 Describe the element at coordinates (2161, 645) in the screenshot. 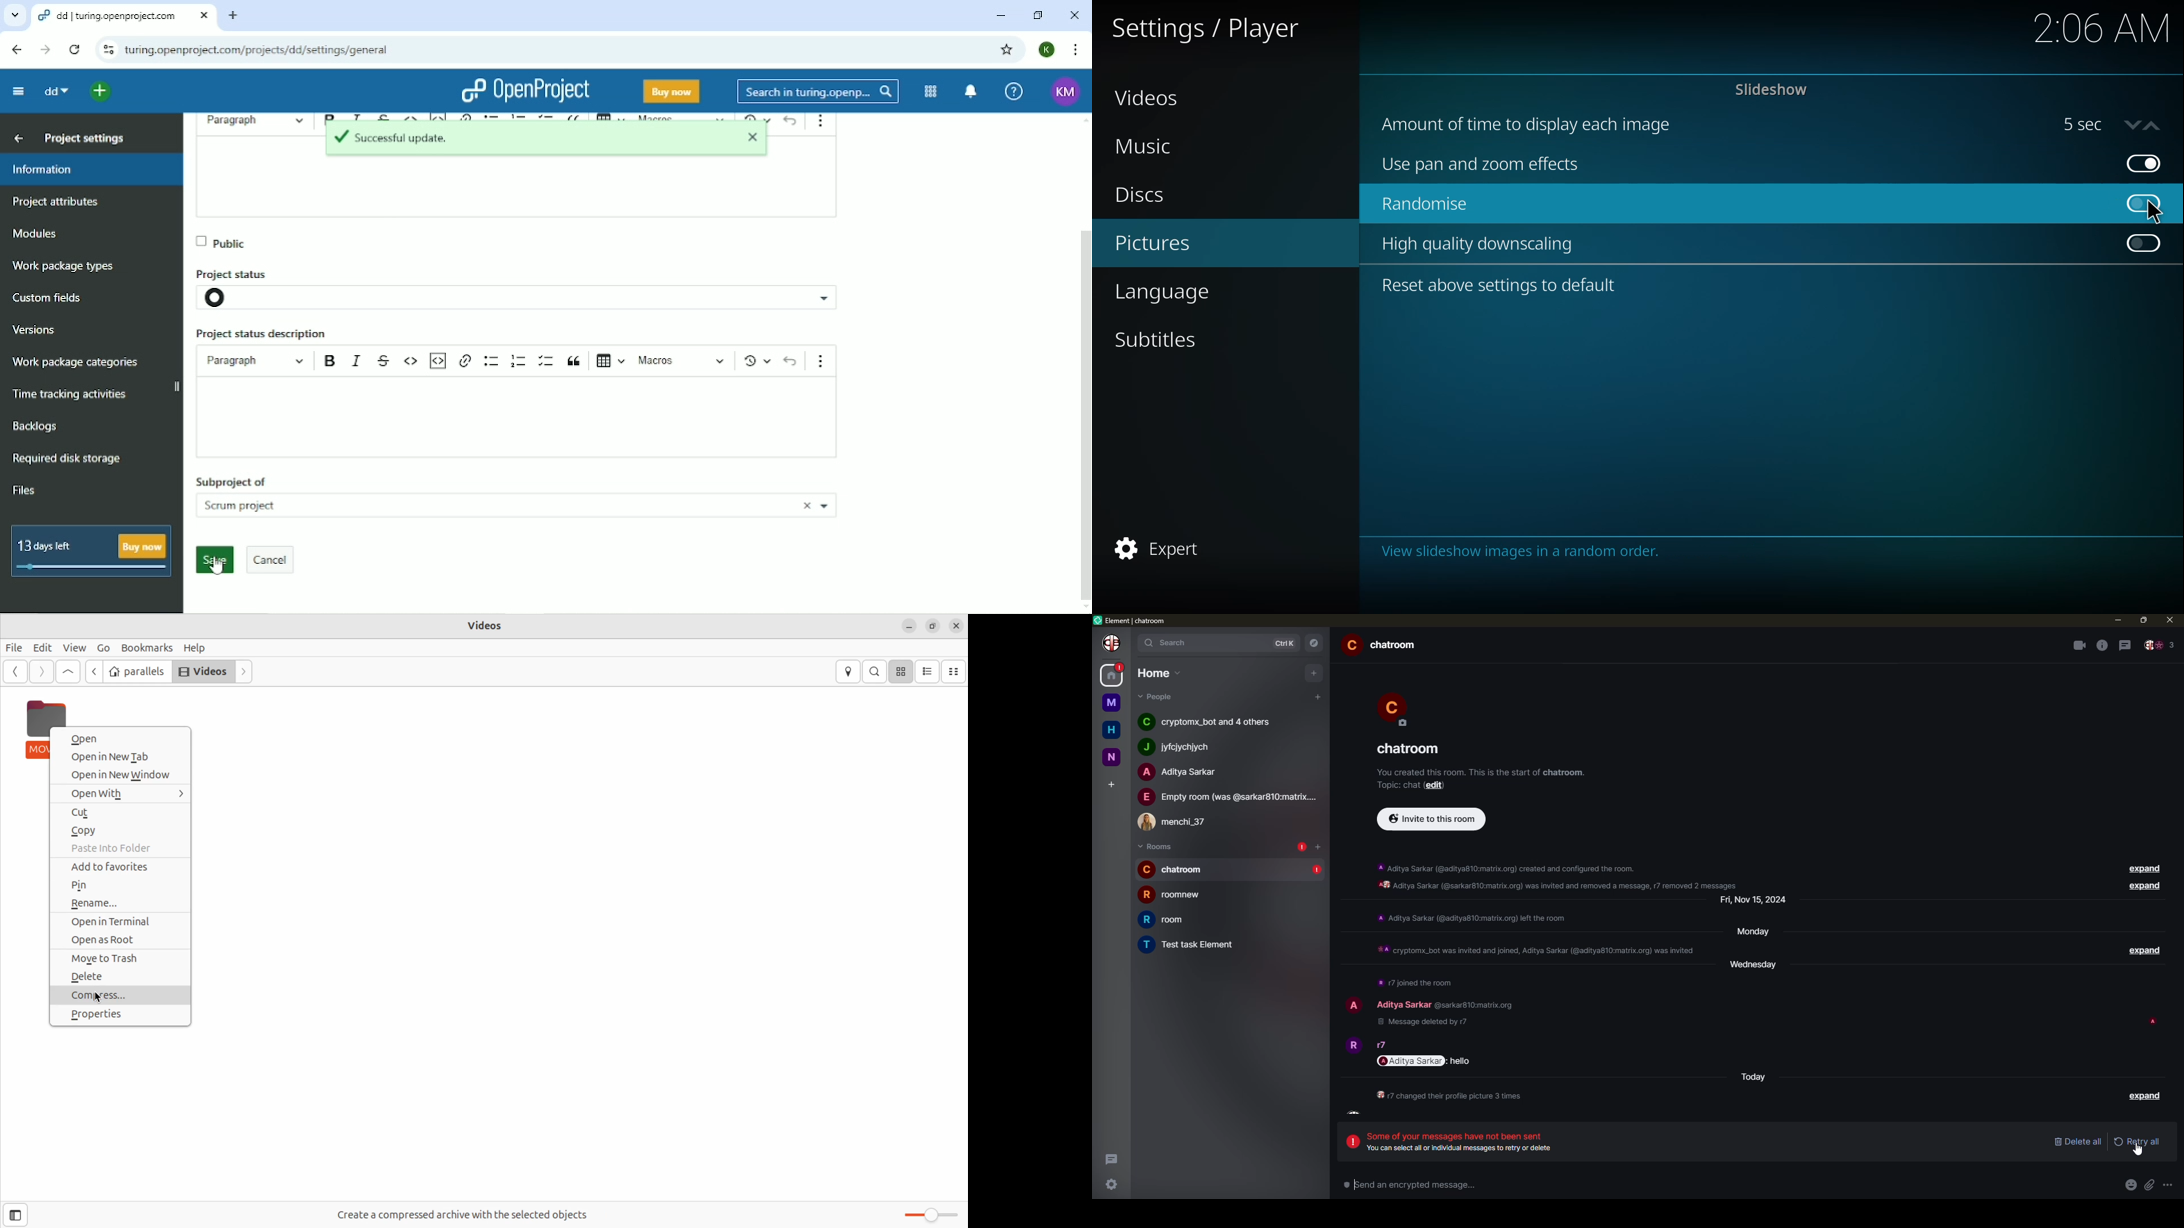

I see `people` at that location.